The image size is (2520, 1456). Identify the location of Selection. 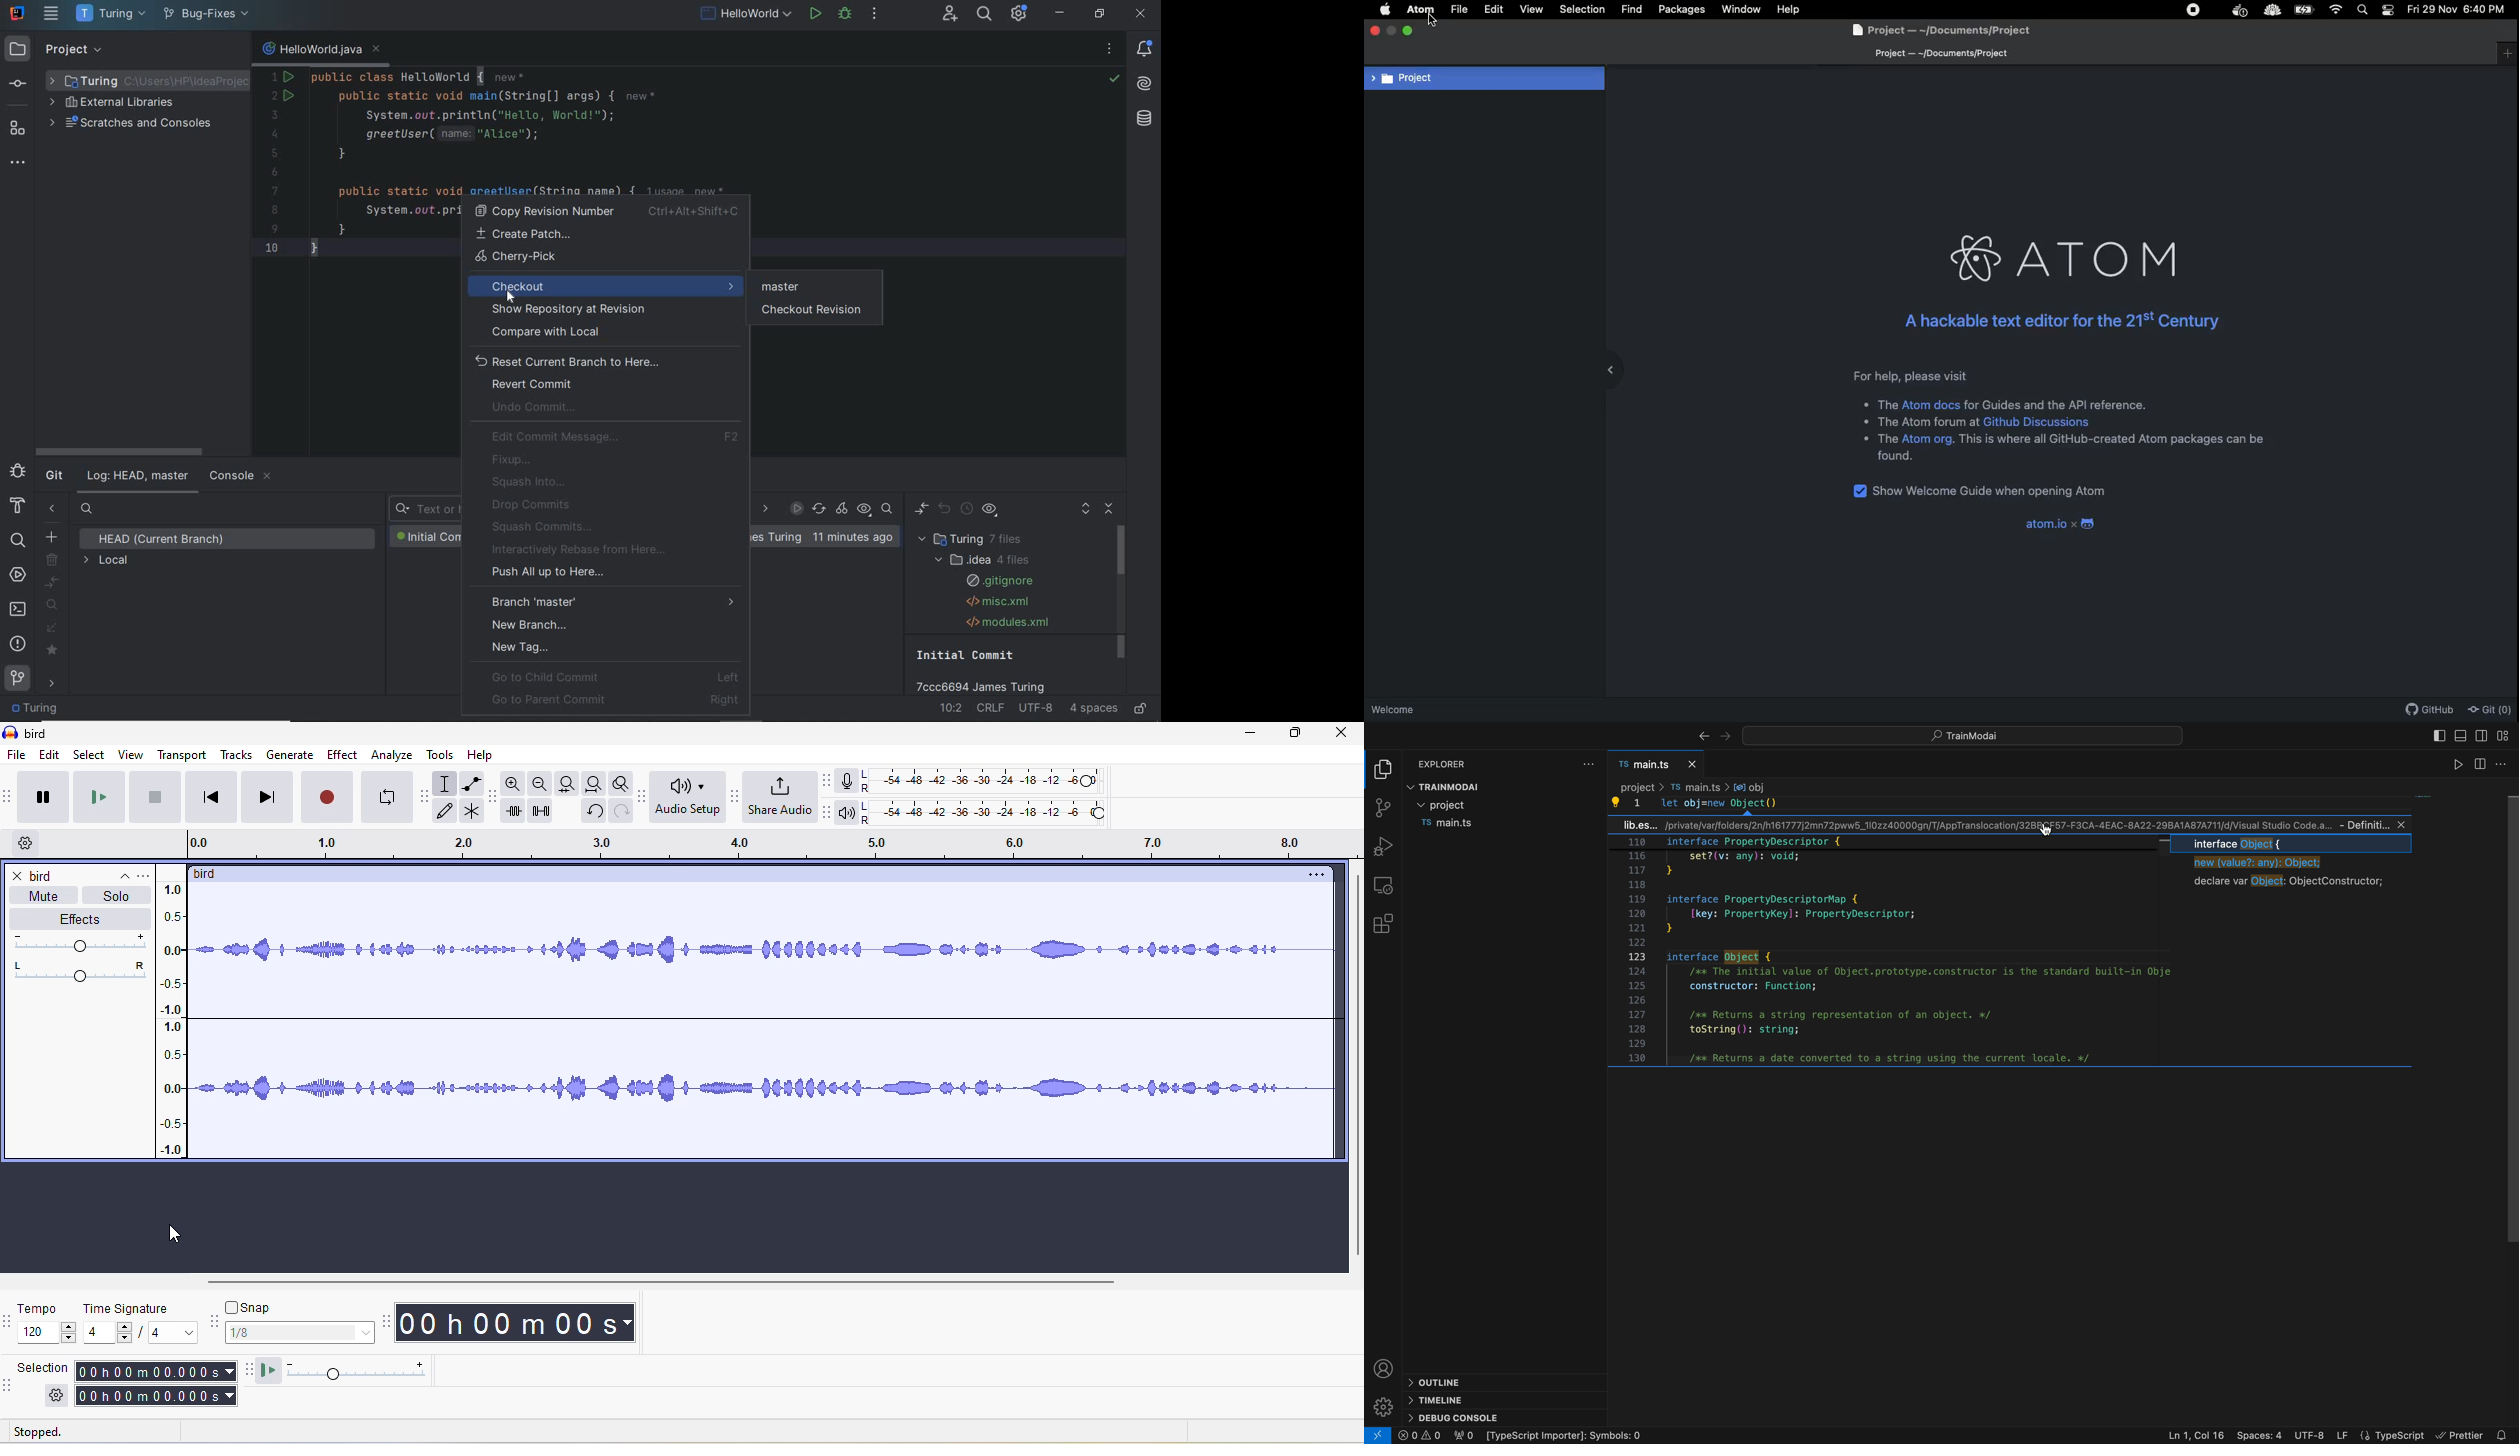
(1585, 10).